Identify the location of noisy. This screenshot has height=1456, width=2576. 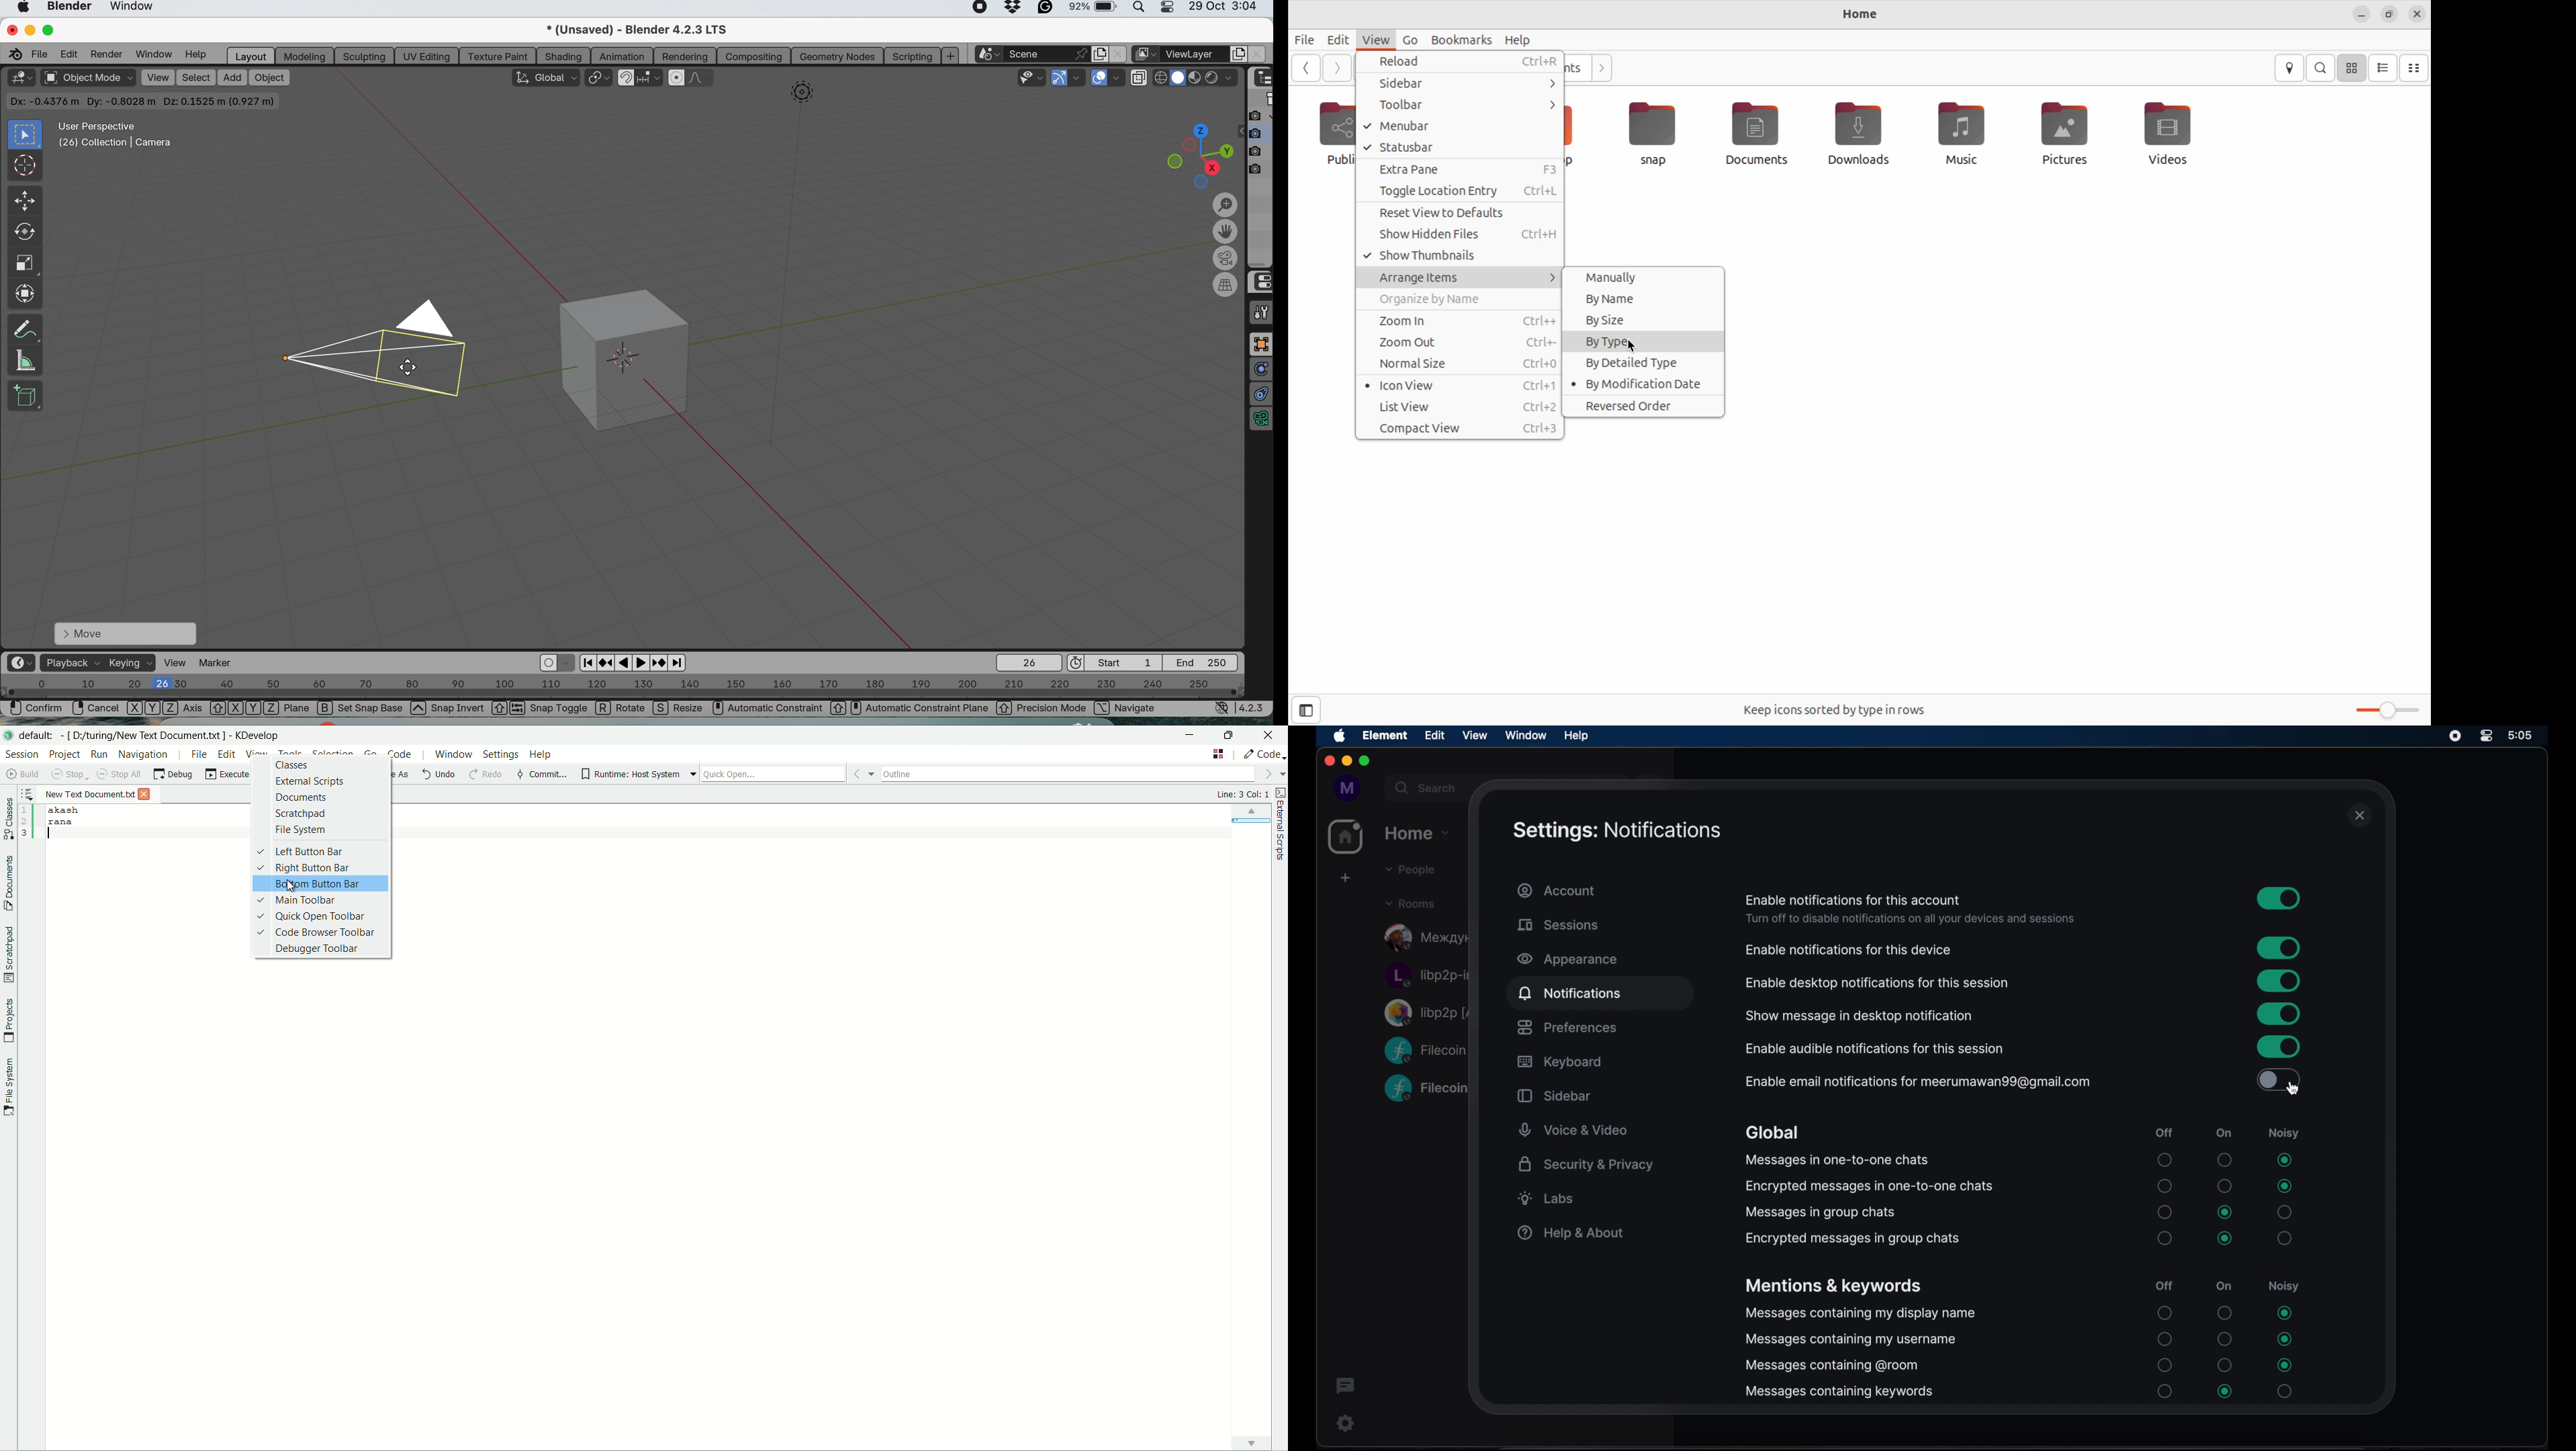
(2283, 1286).